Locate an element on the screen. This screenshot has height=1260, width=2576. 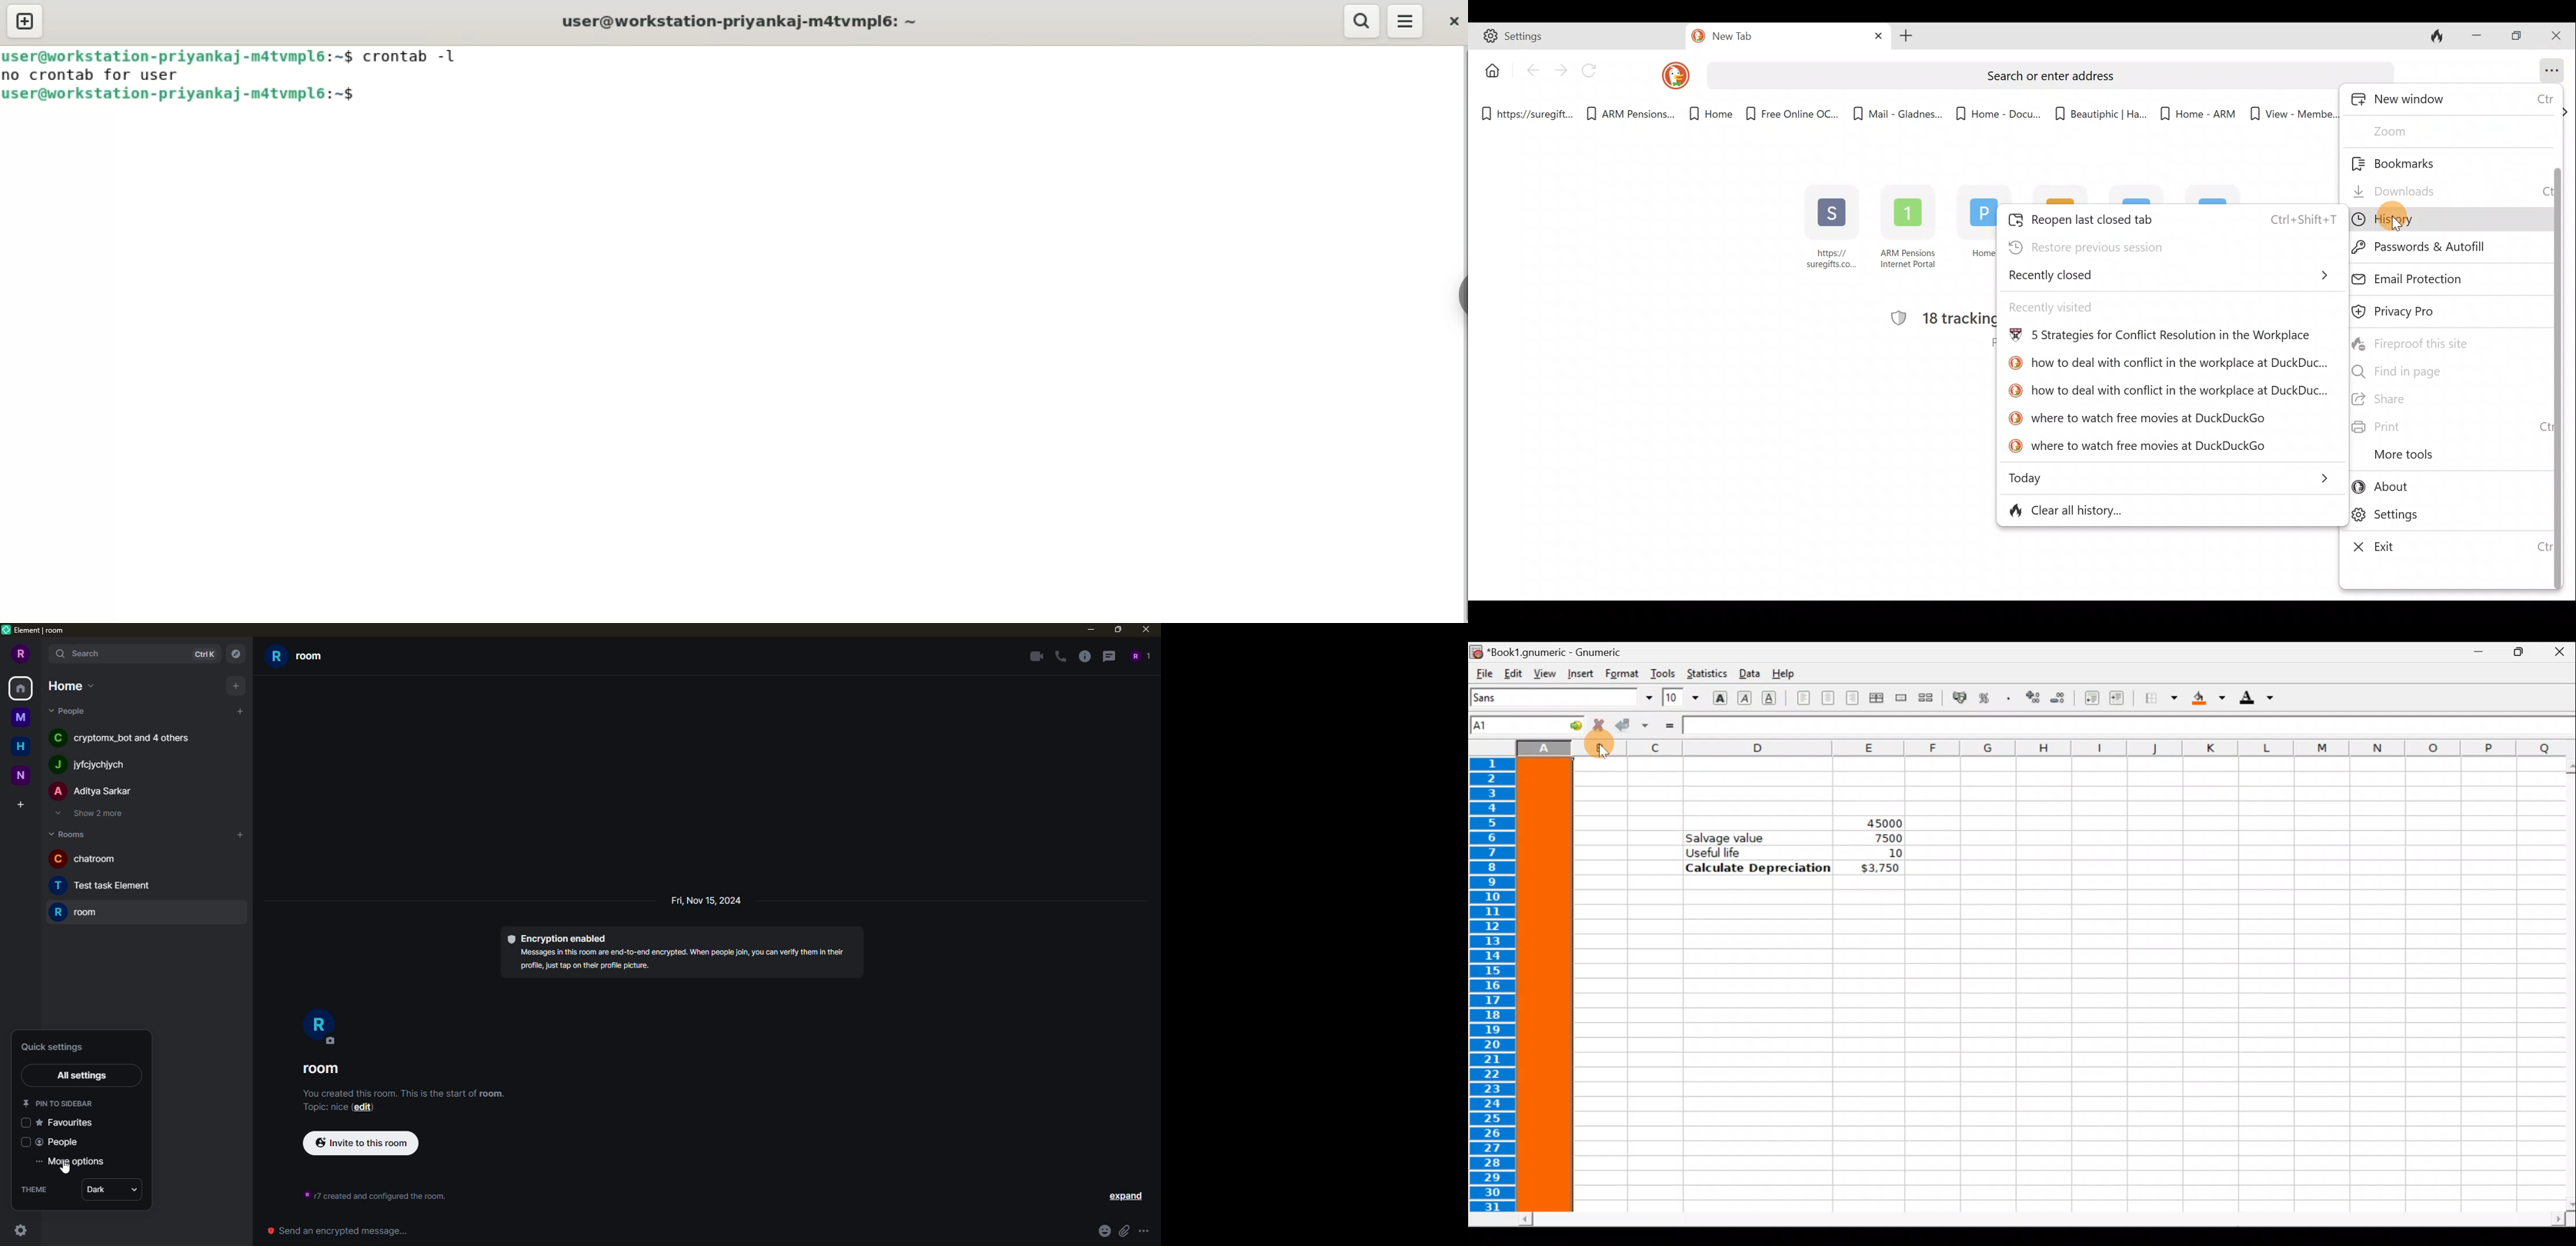
people is located at coordinates (69, 711).